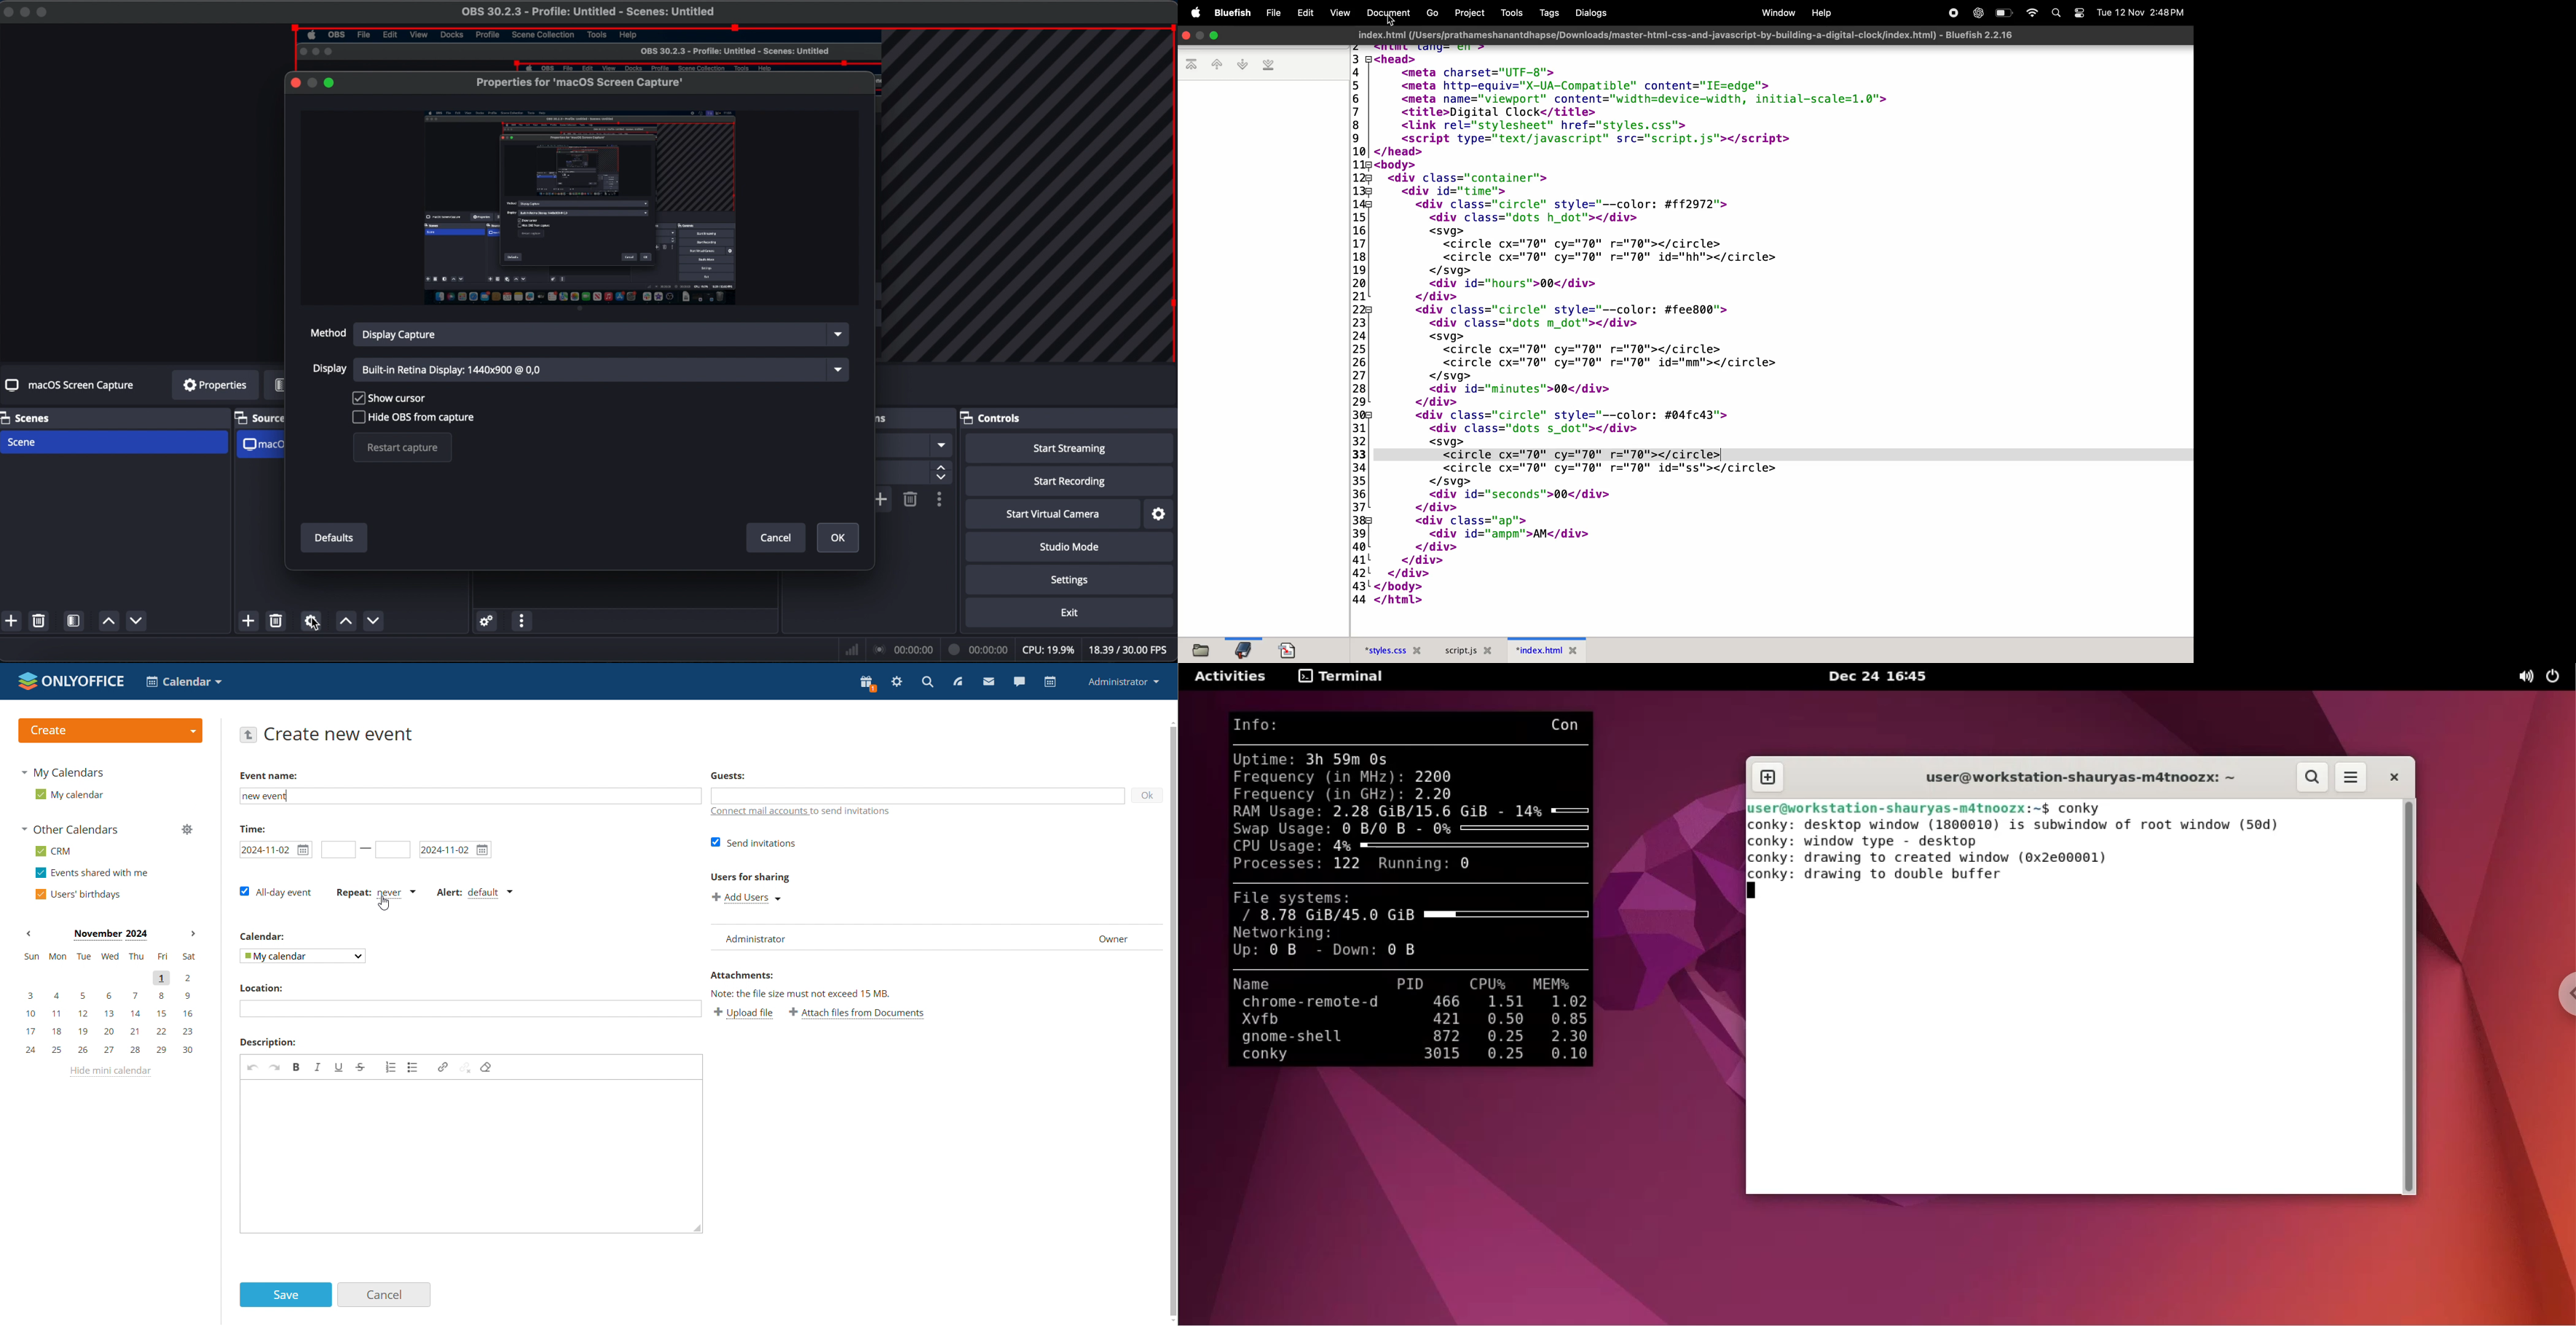  I want to click on edit, so click(1305, 12).